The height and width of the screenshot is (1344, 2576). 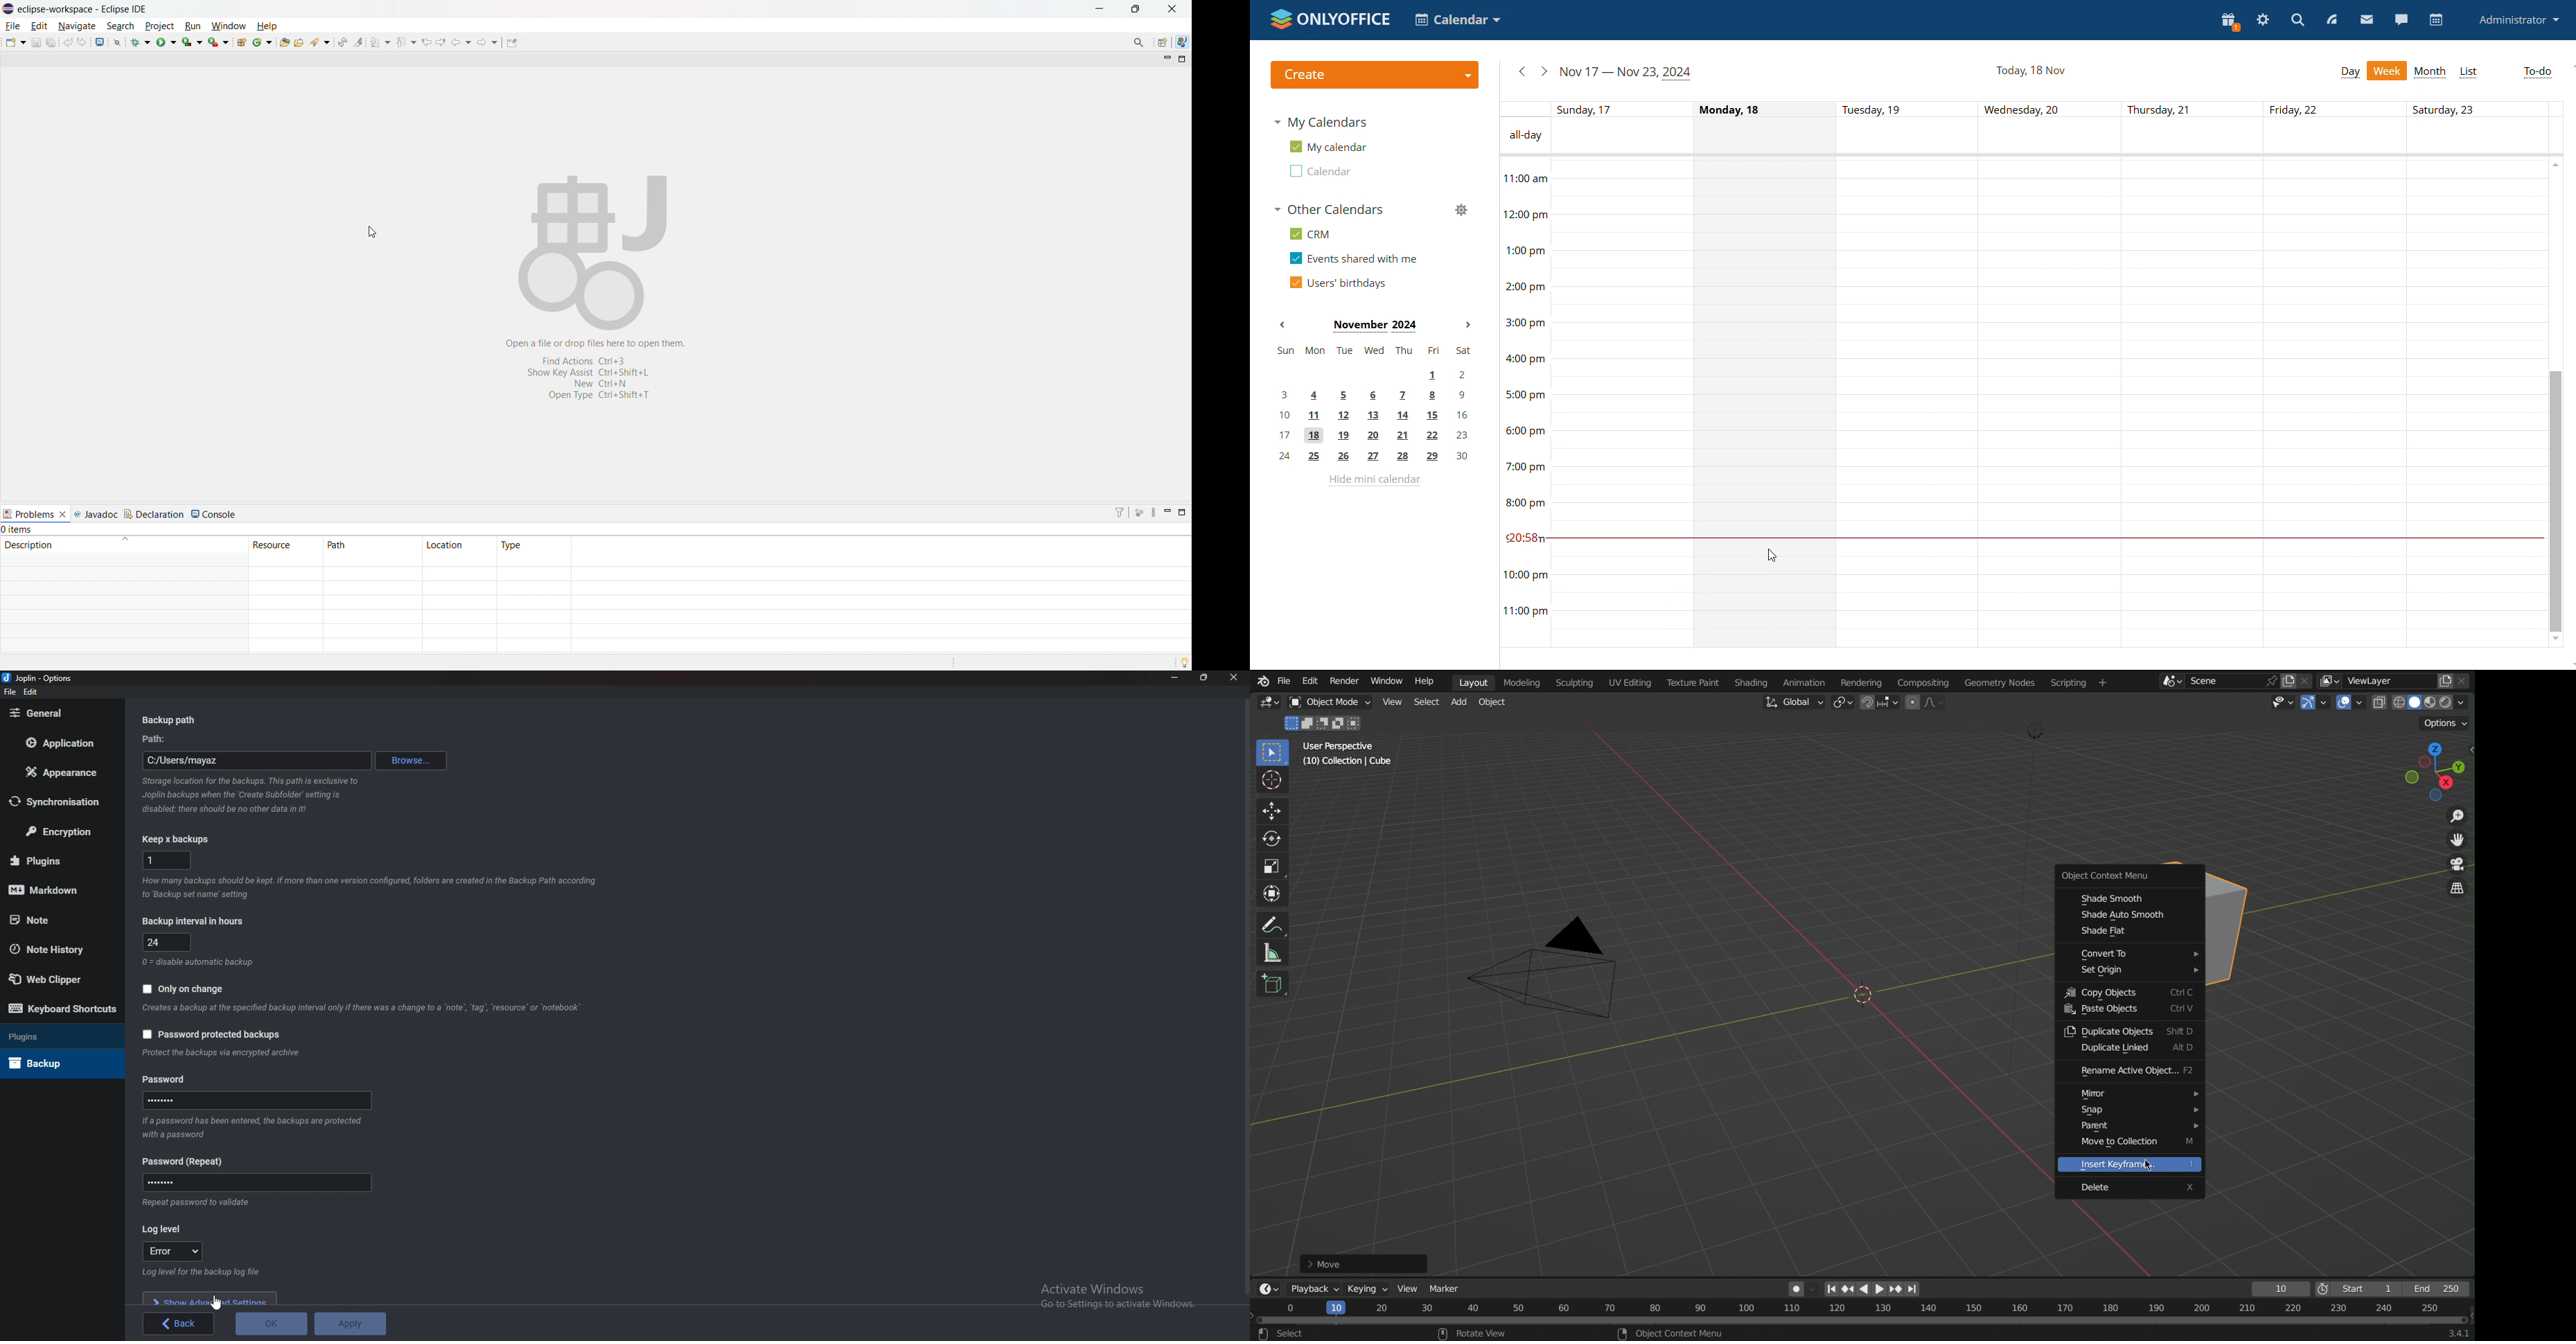 I want to click on info, so click(x=197, y=962).